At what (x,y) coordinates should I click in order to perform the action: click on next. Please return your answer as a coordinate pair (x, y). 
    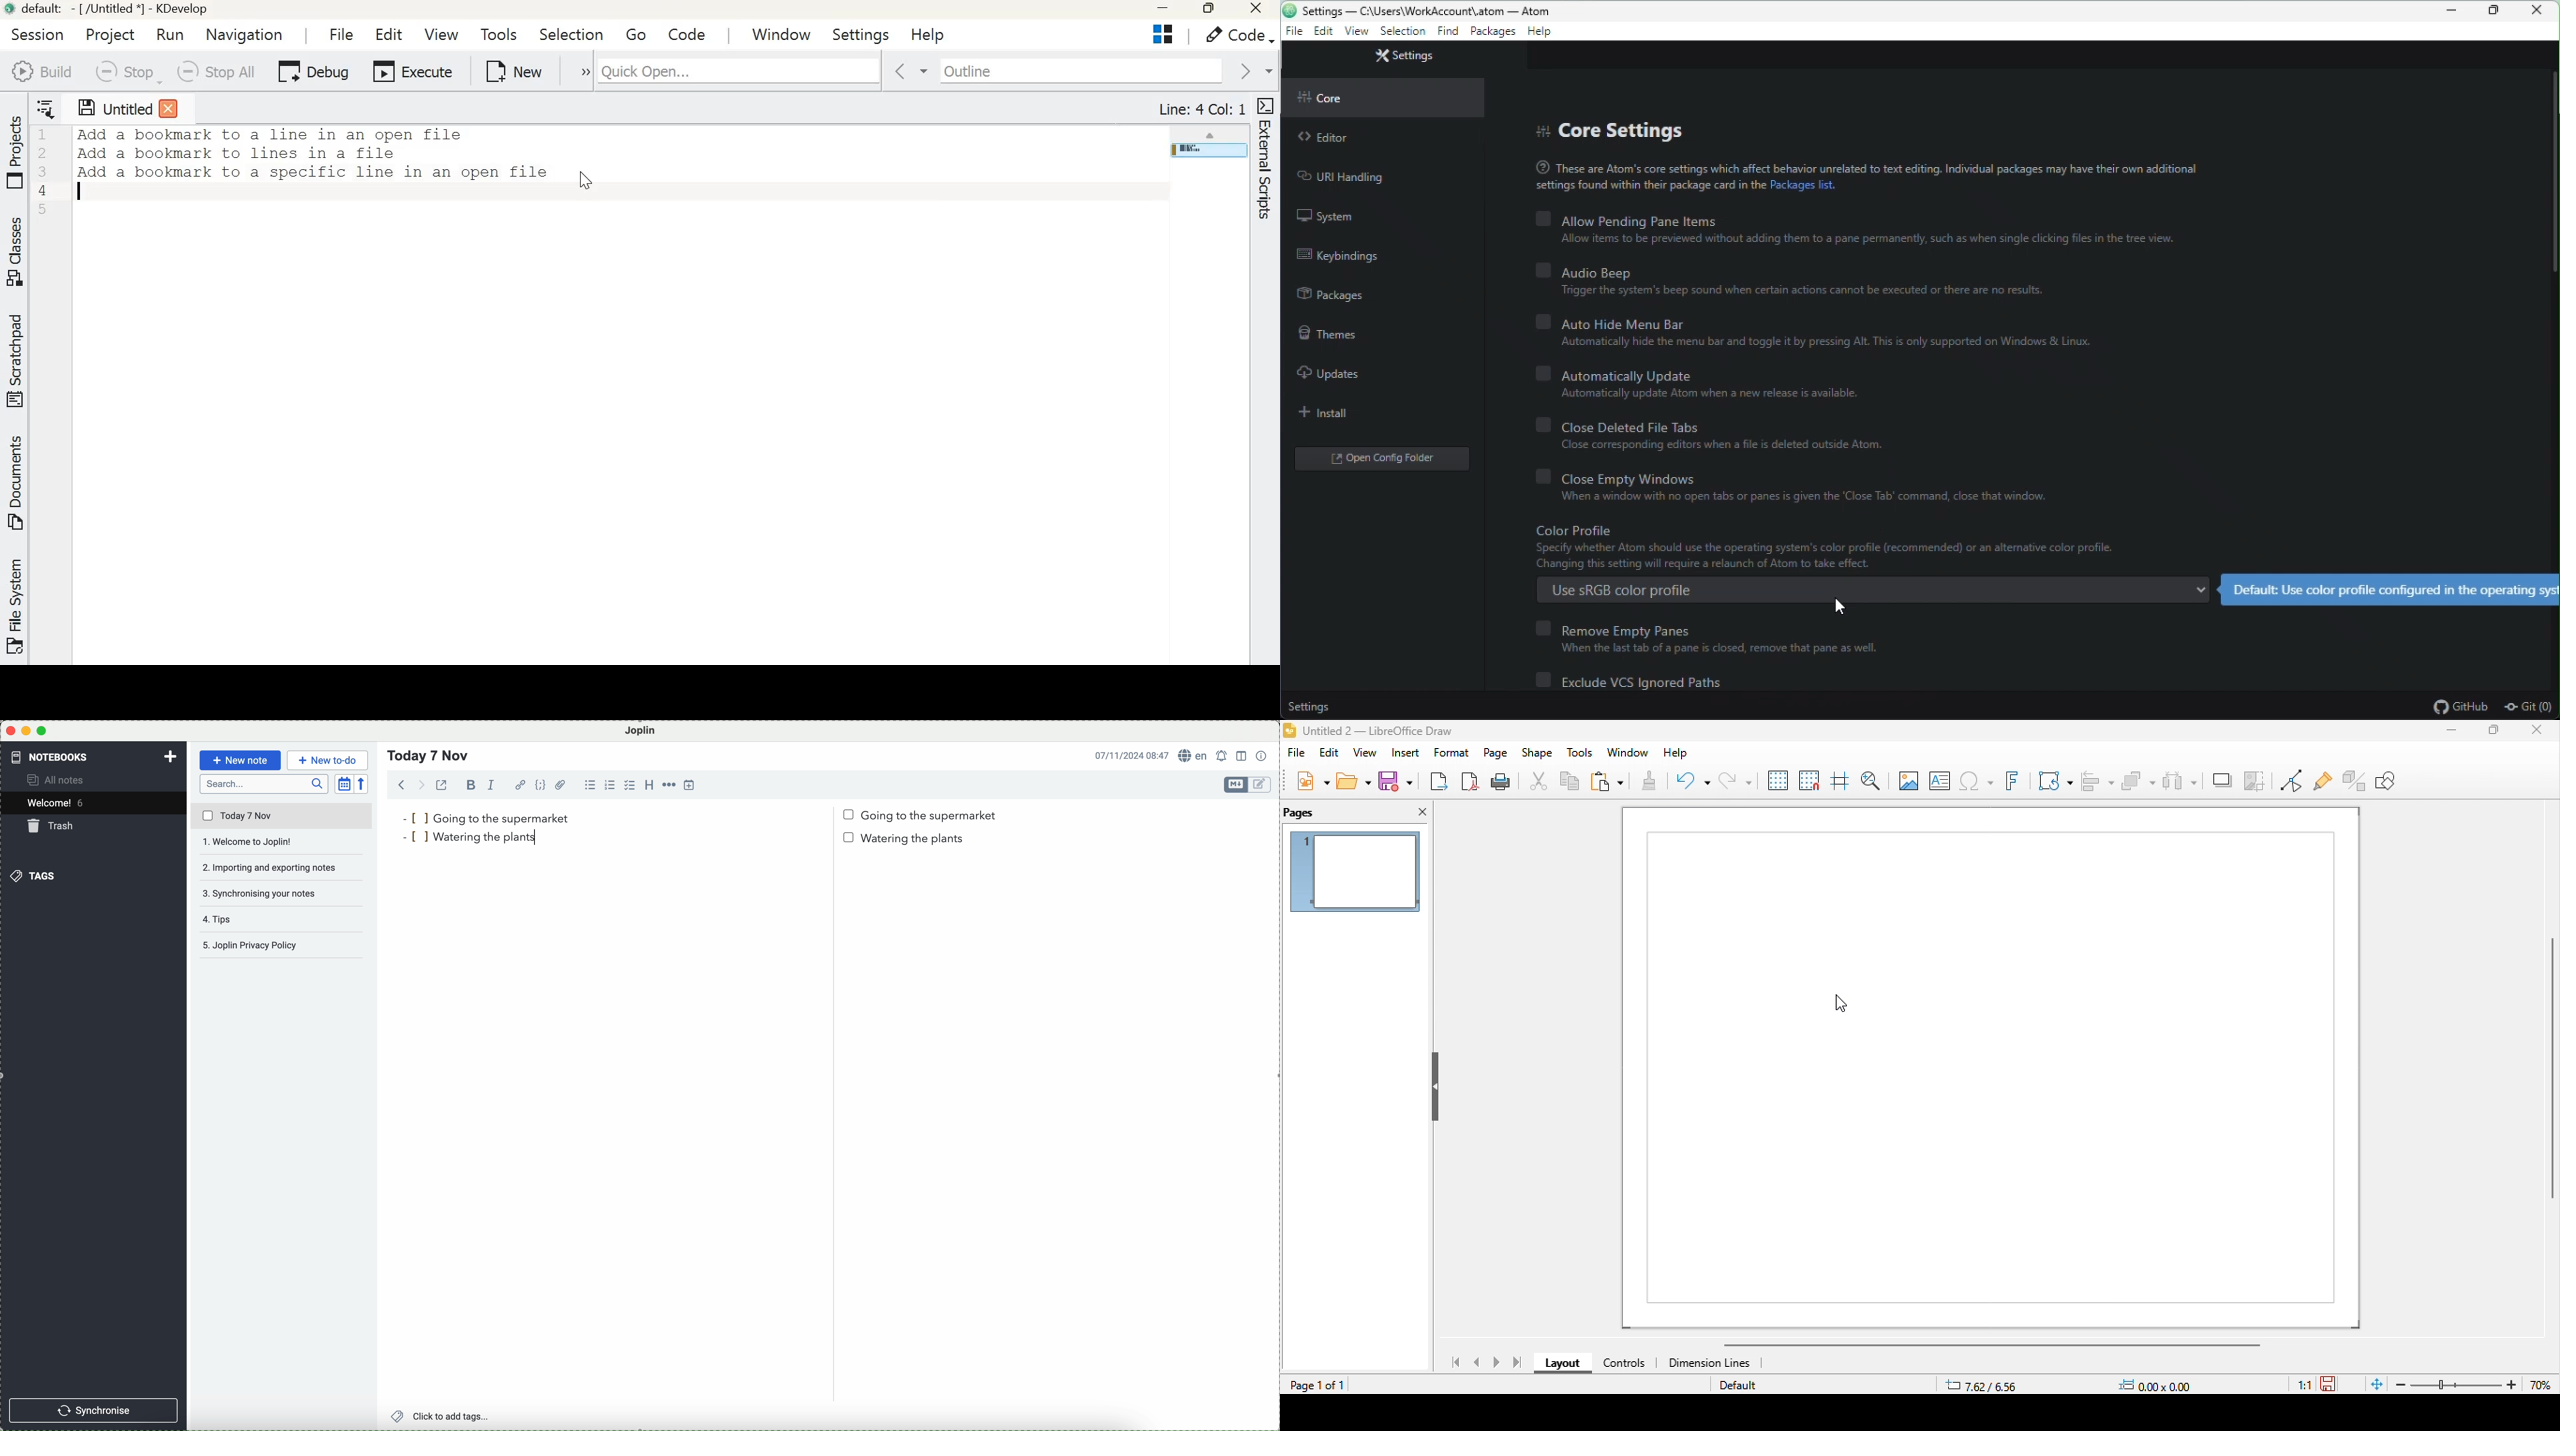
    Looking at the image, I should click on (1495, 1364).